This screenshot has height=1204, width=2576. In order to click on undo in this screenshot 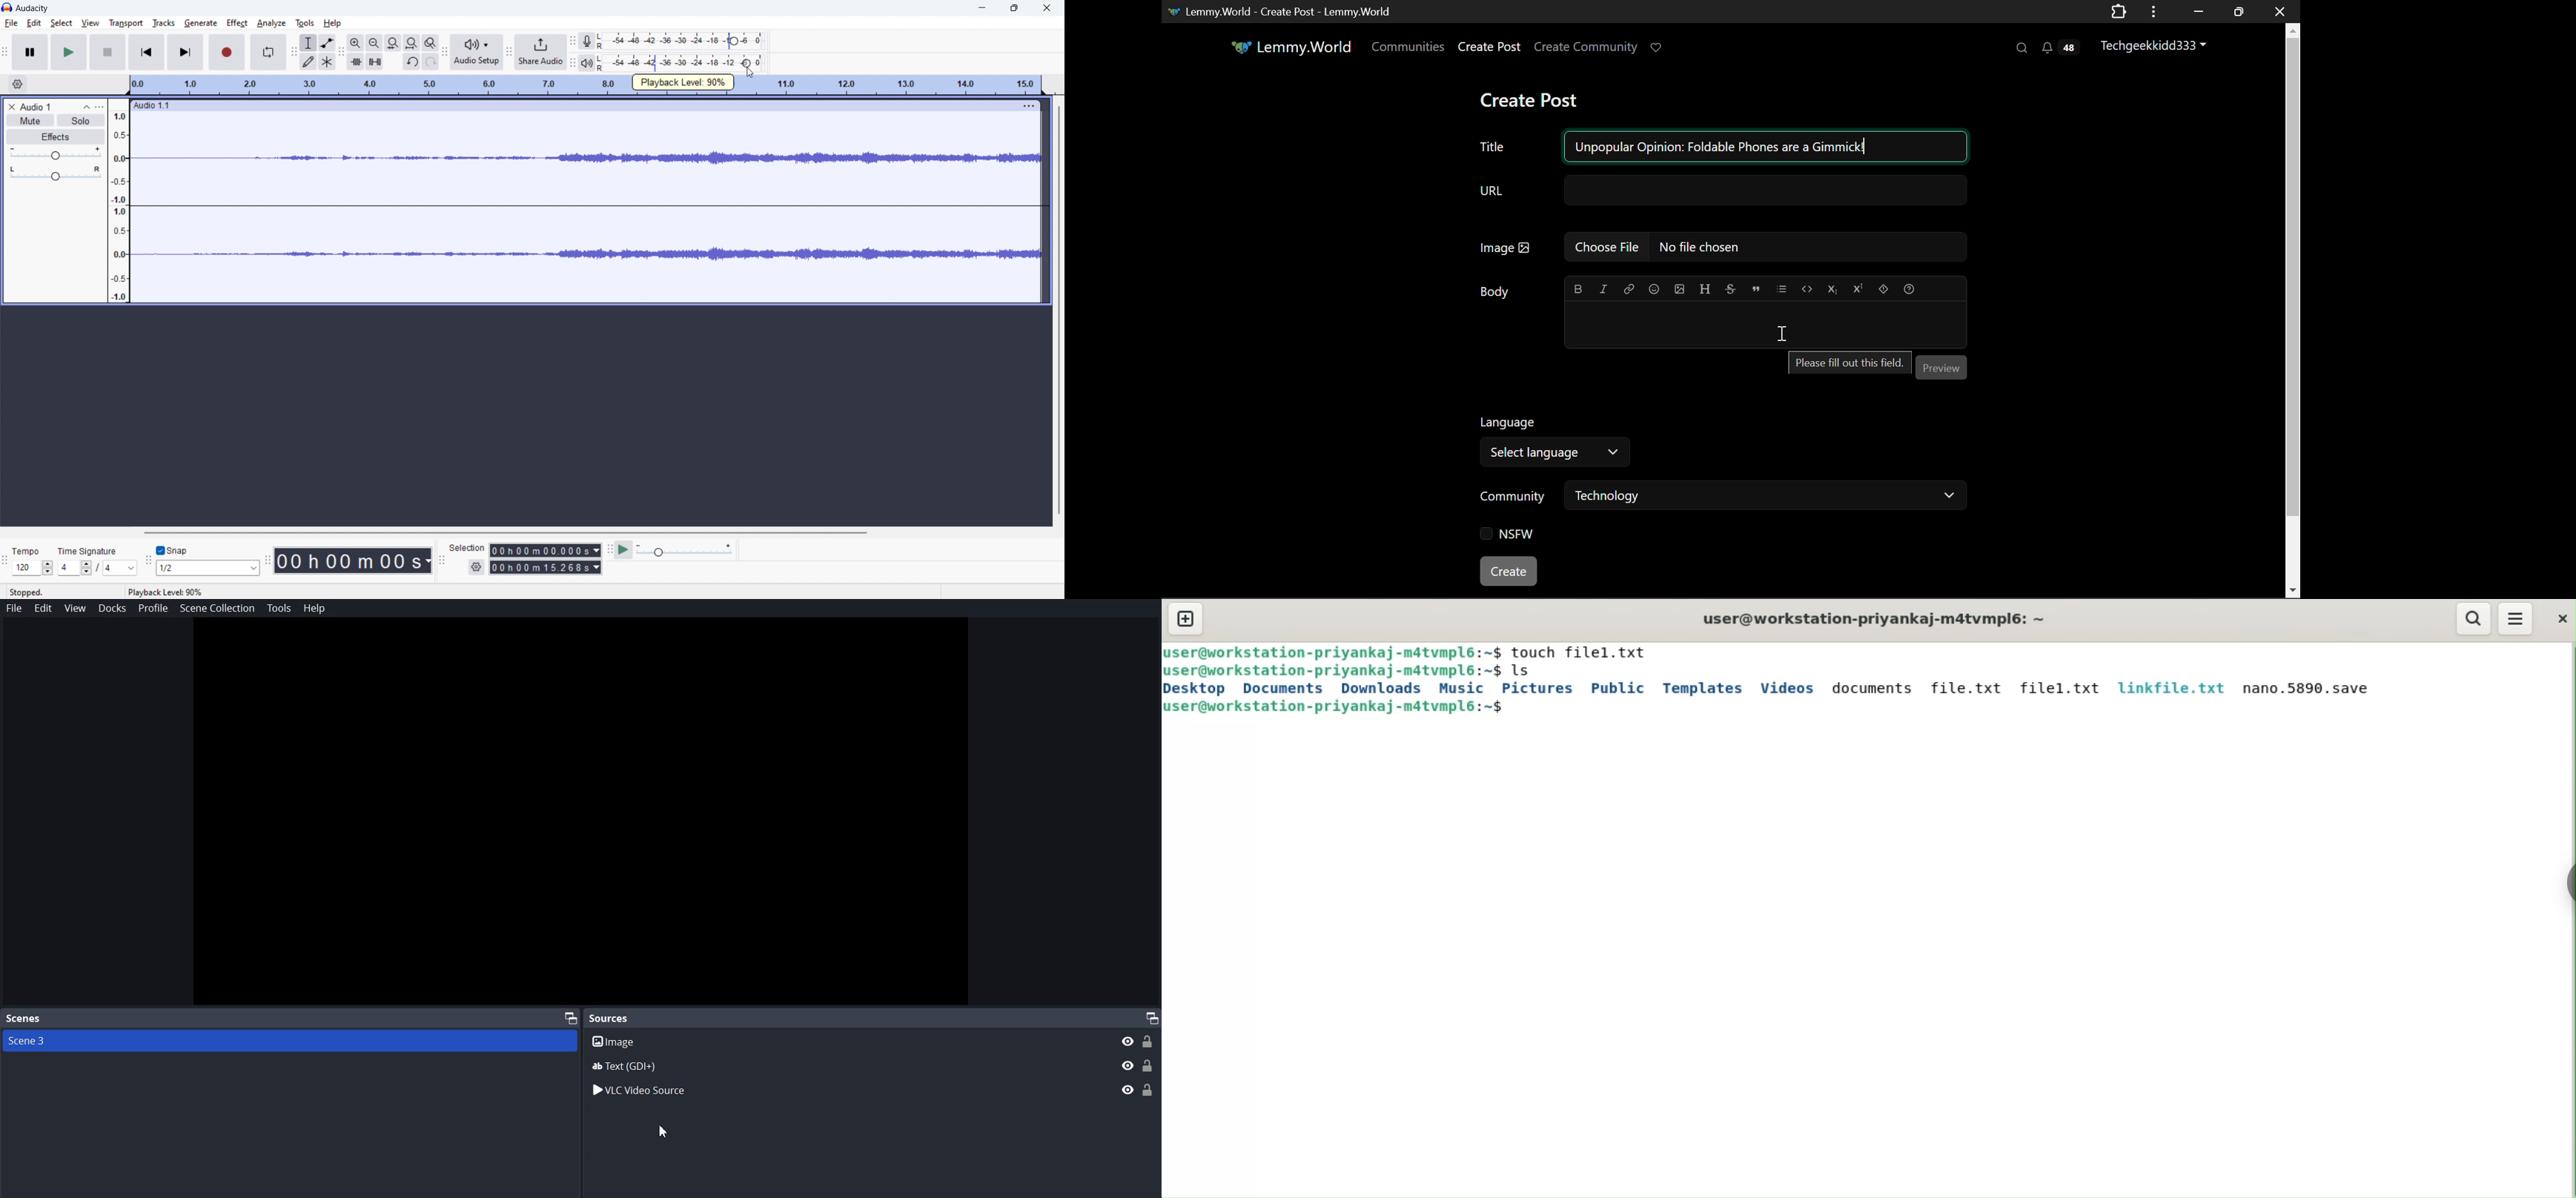, I will do `click(411, 62)`.